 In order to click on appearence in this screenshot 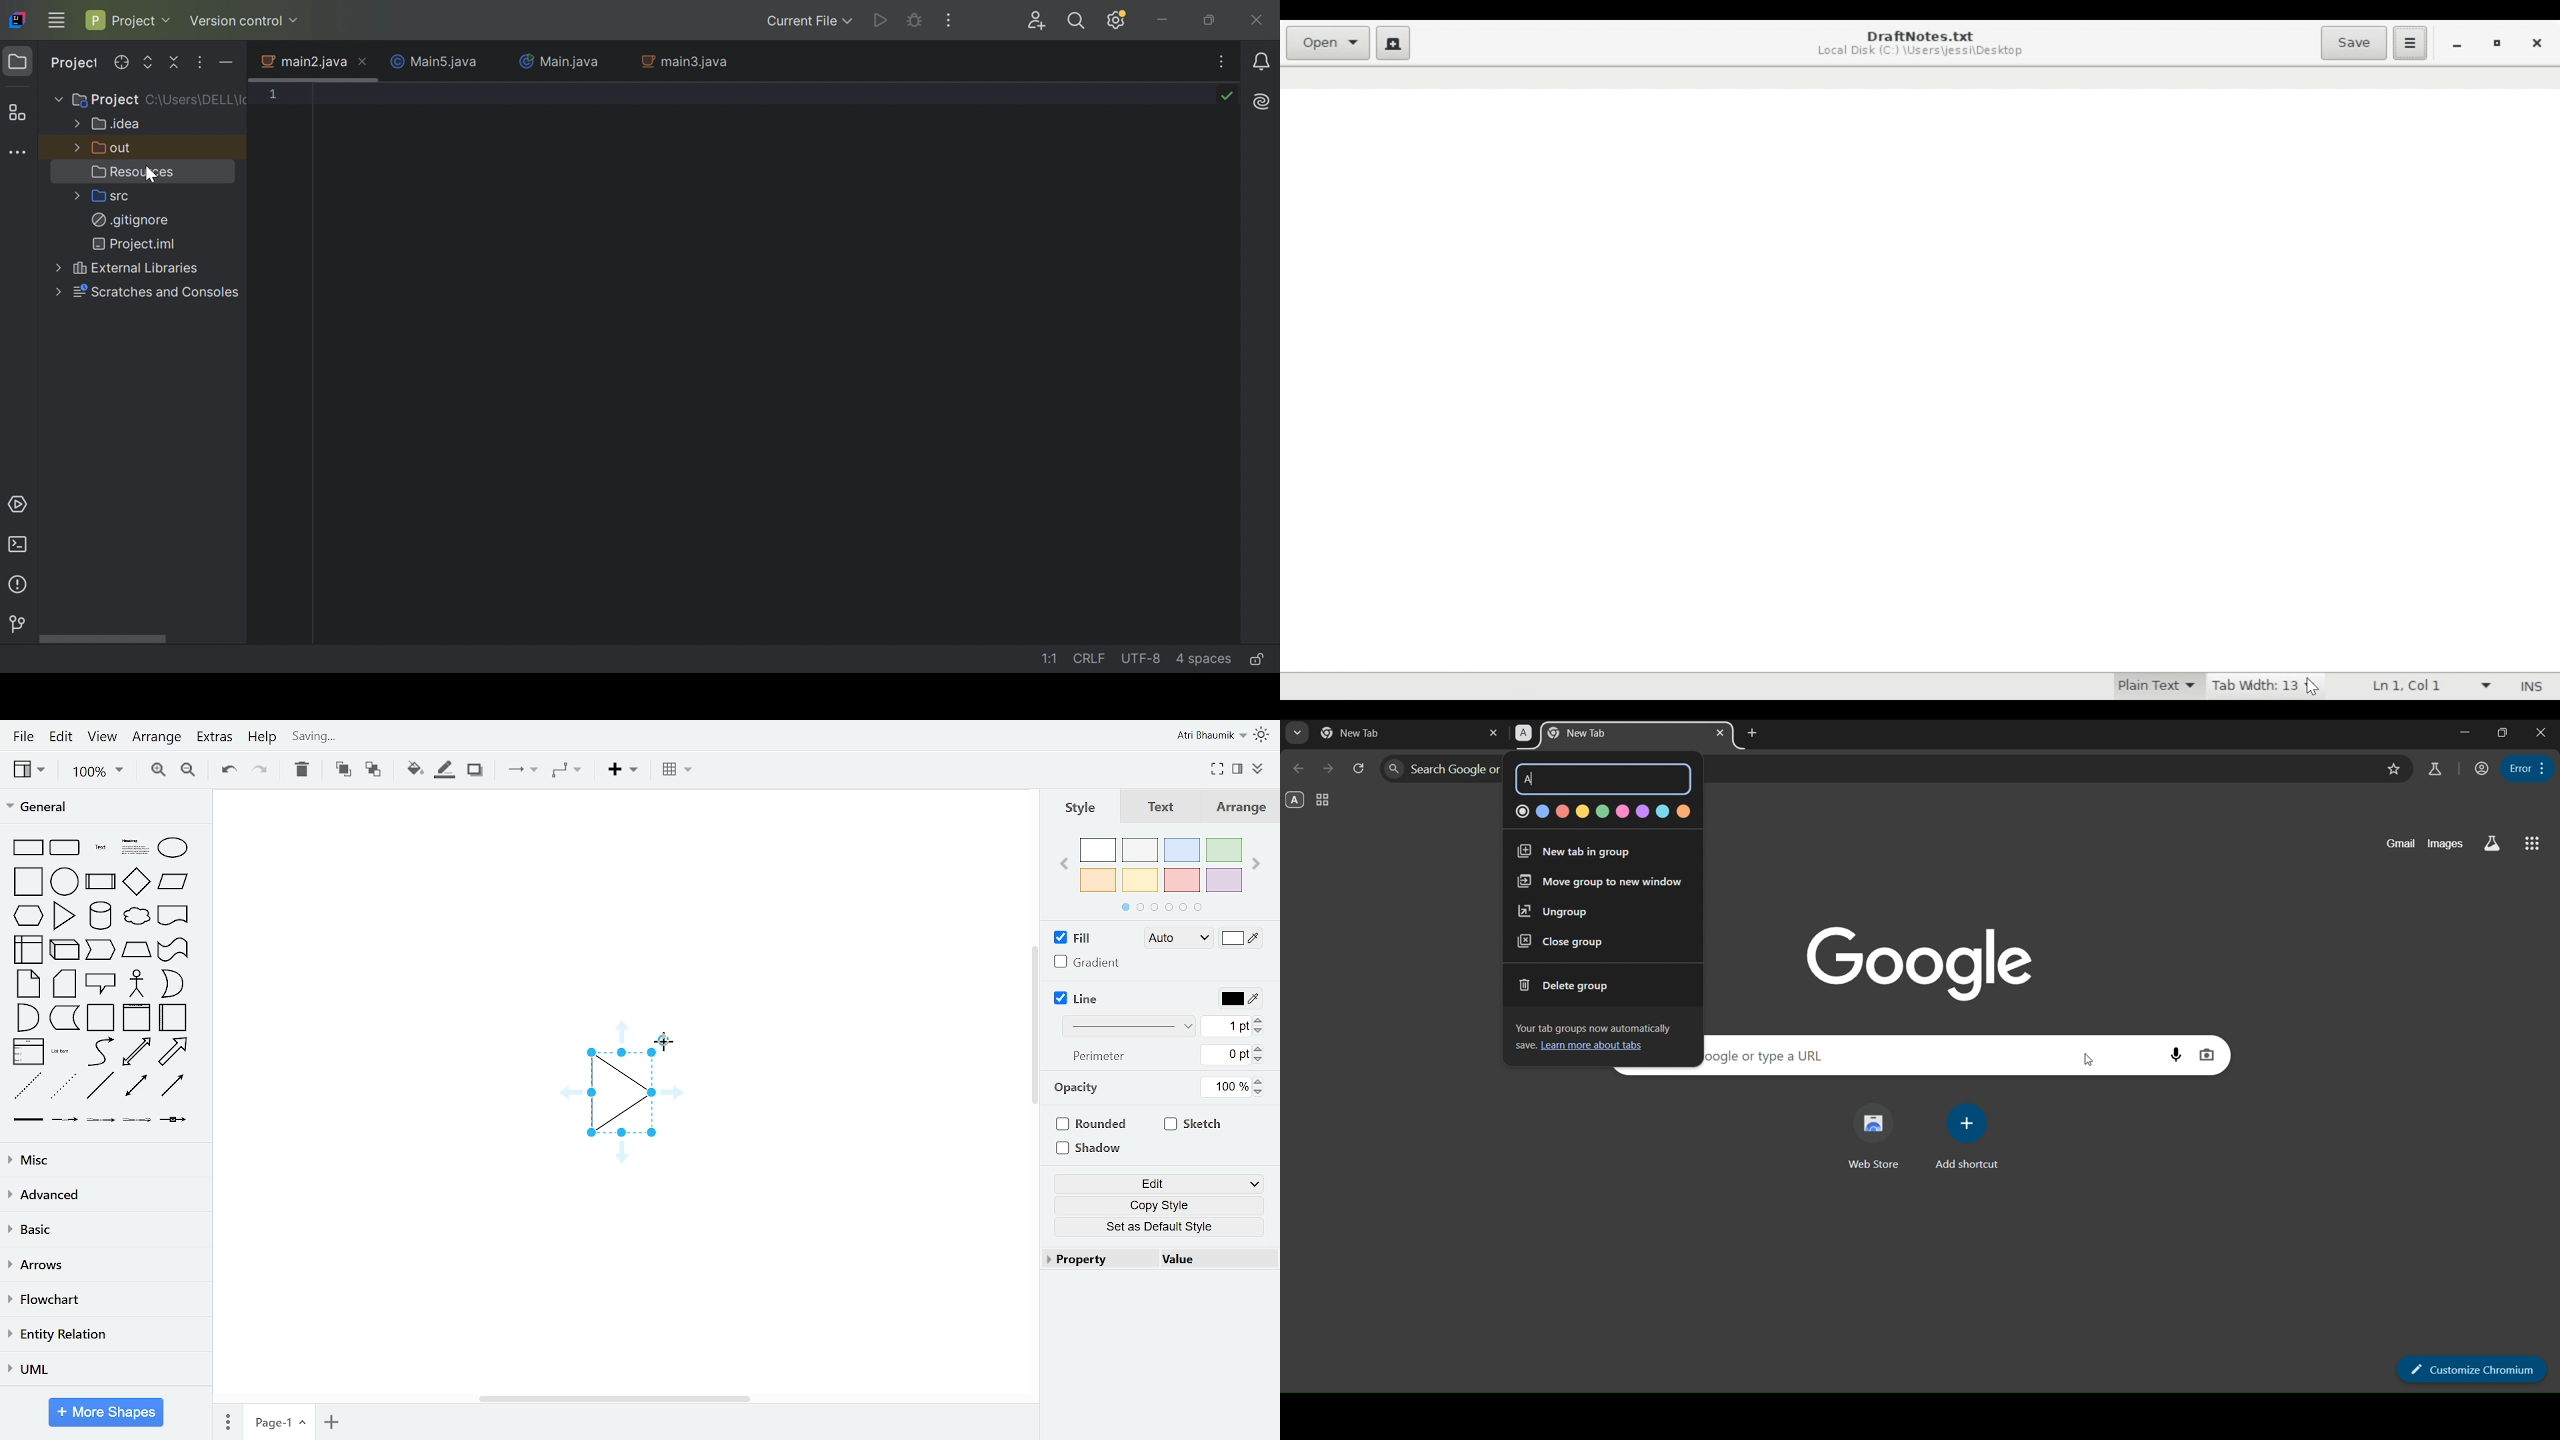, I will do `click(1263, 735)`.